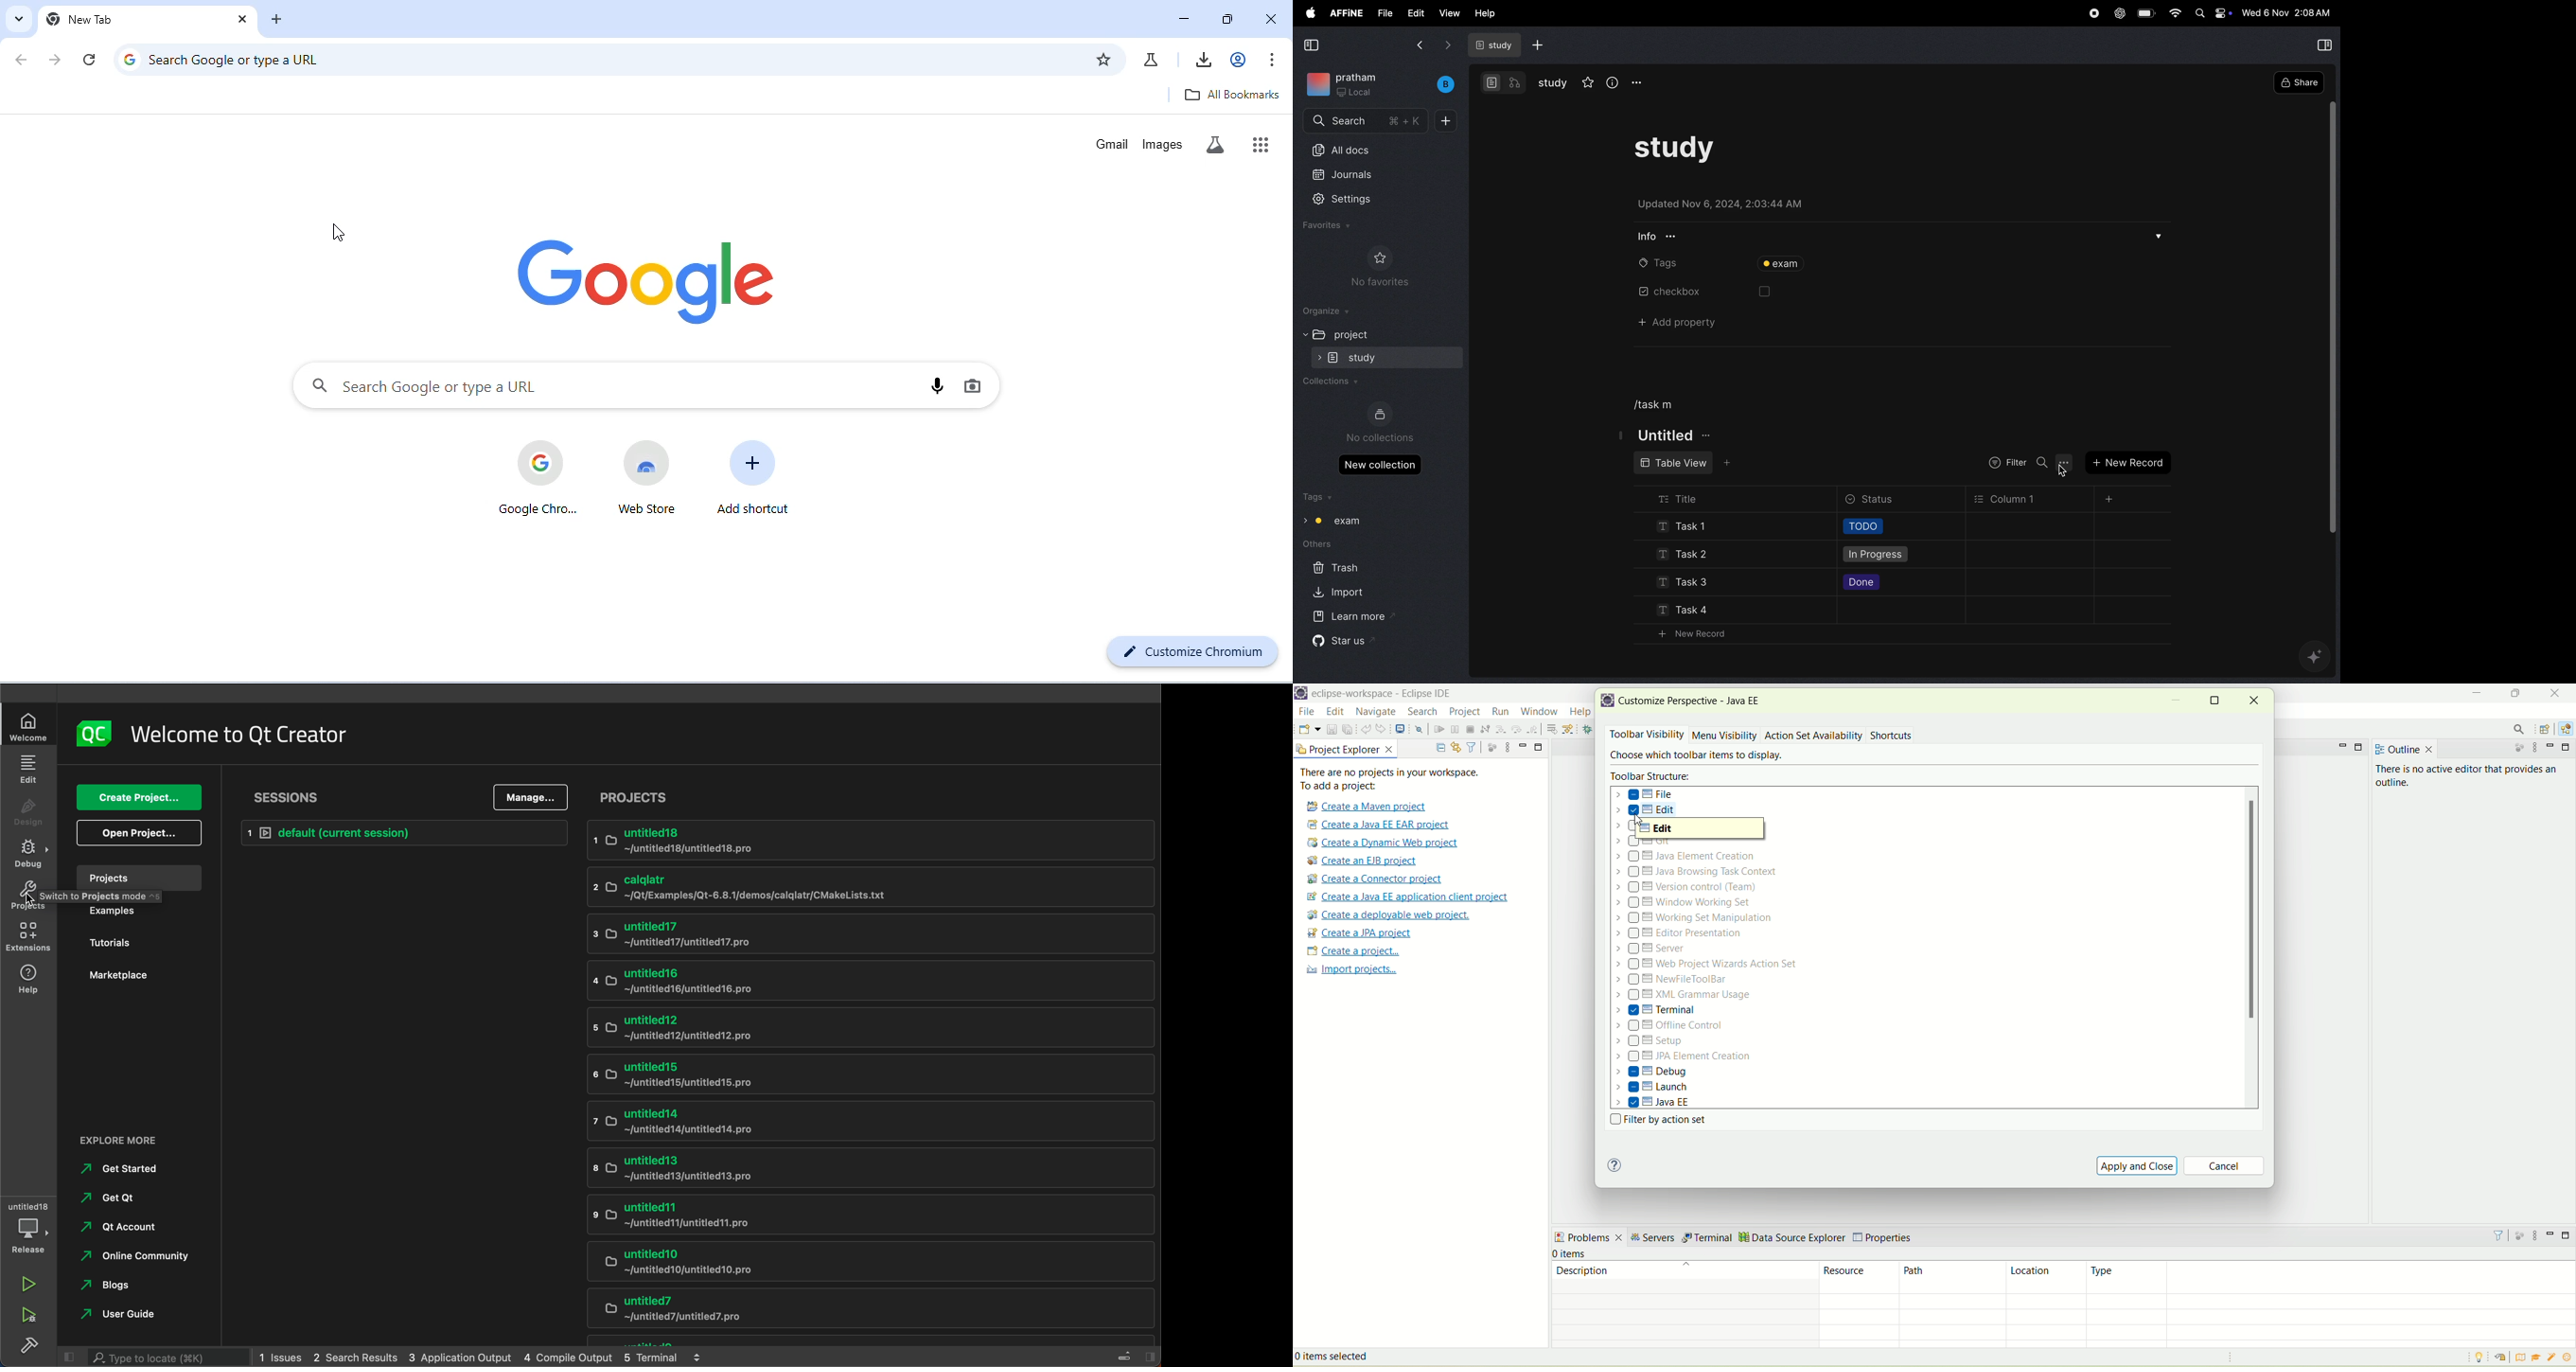  I want to click on favourites, so click(1330, 227).